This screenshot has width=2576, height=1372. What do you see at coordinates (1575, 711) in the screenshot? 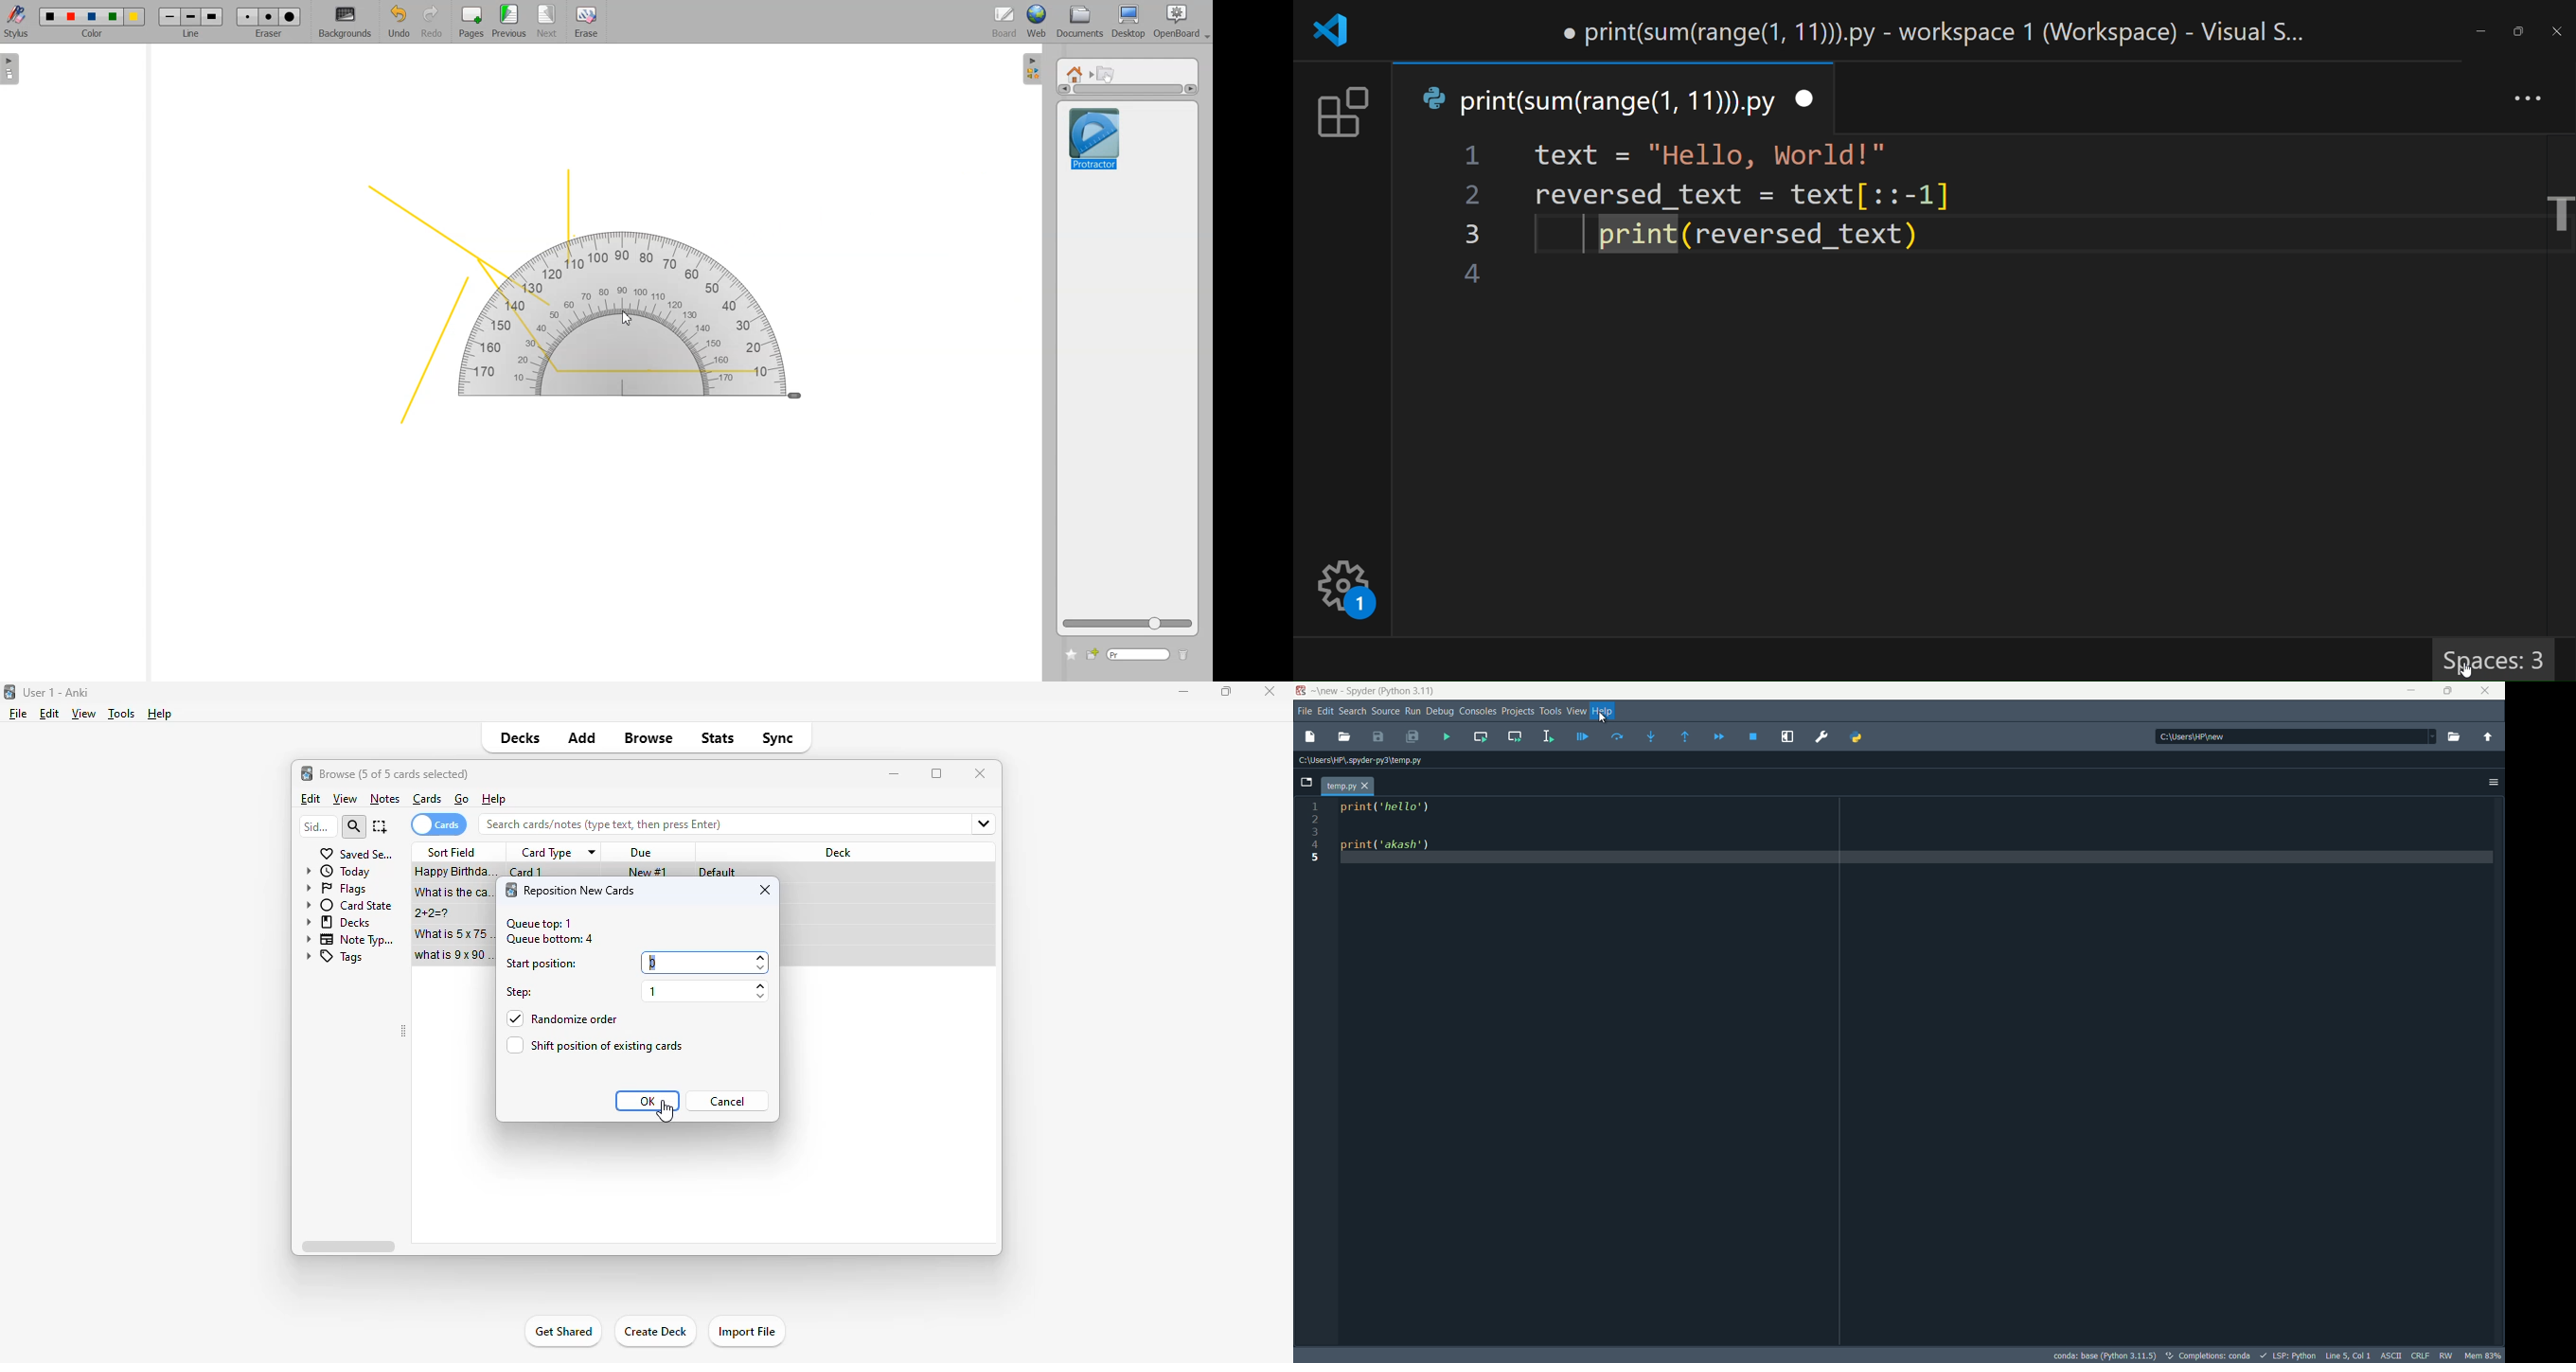
I see `view menu` at bounding box center [1575, 711].